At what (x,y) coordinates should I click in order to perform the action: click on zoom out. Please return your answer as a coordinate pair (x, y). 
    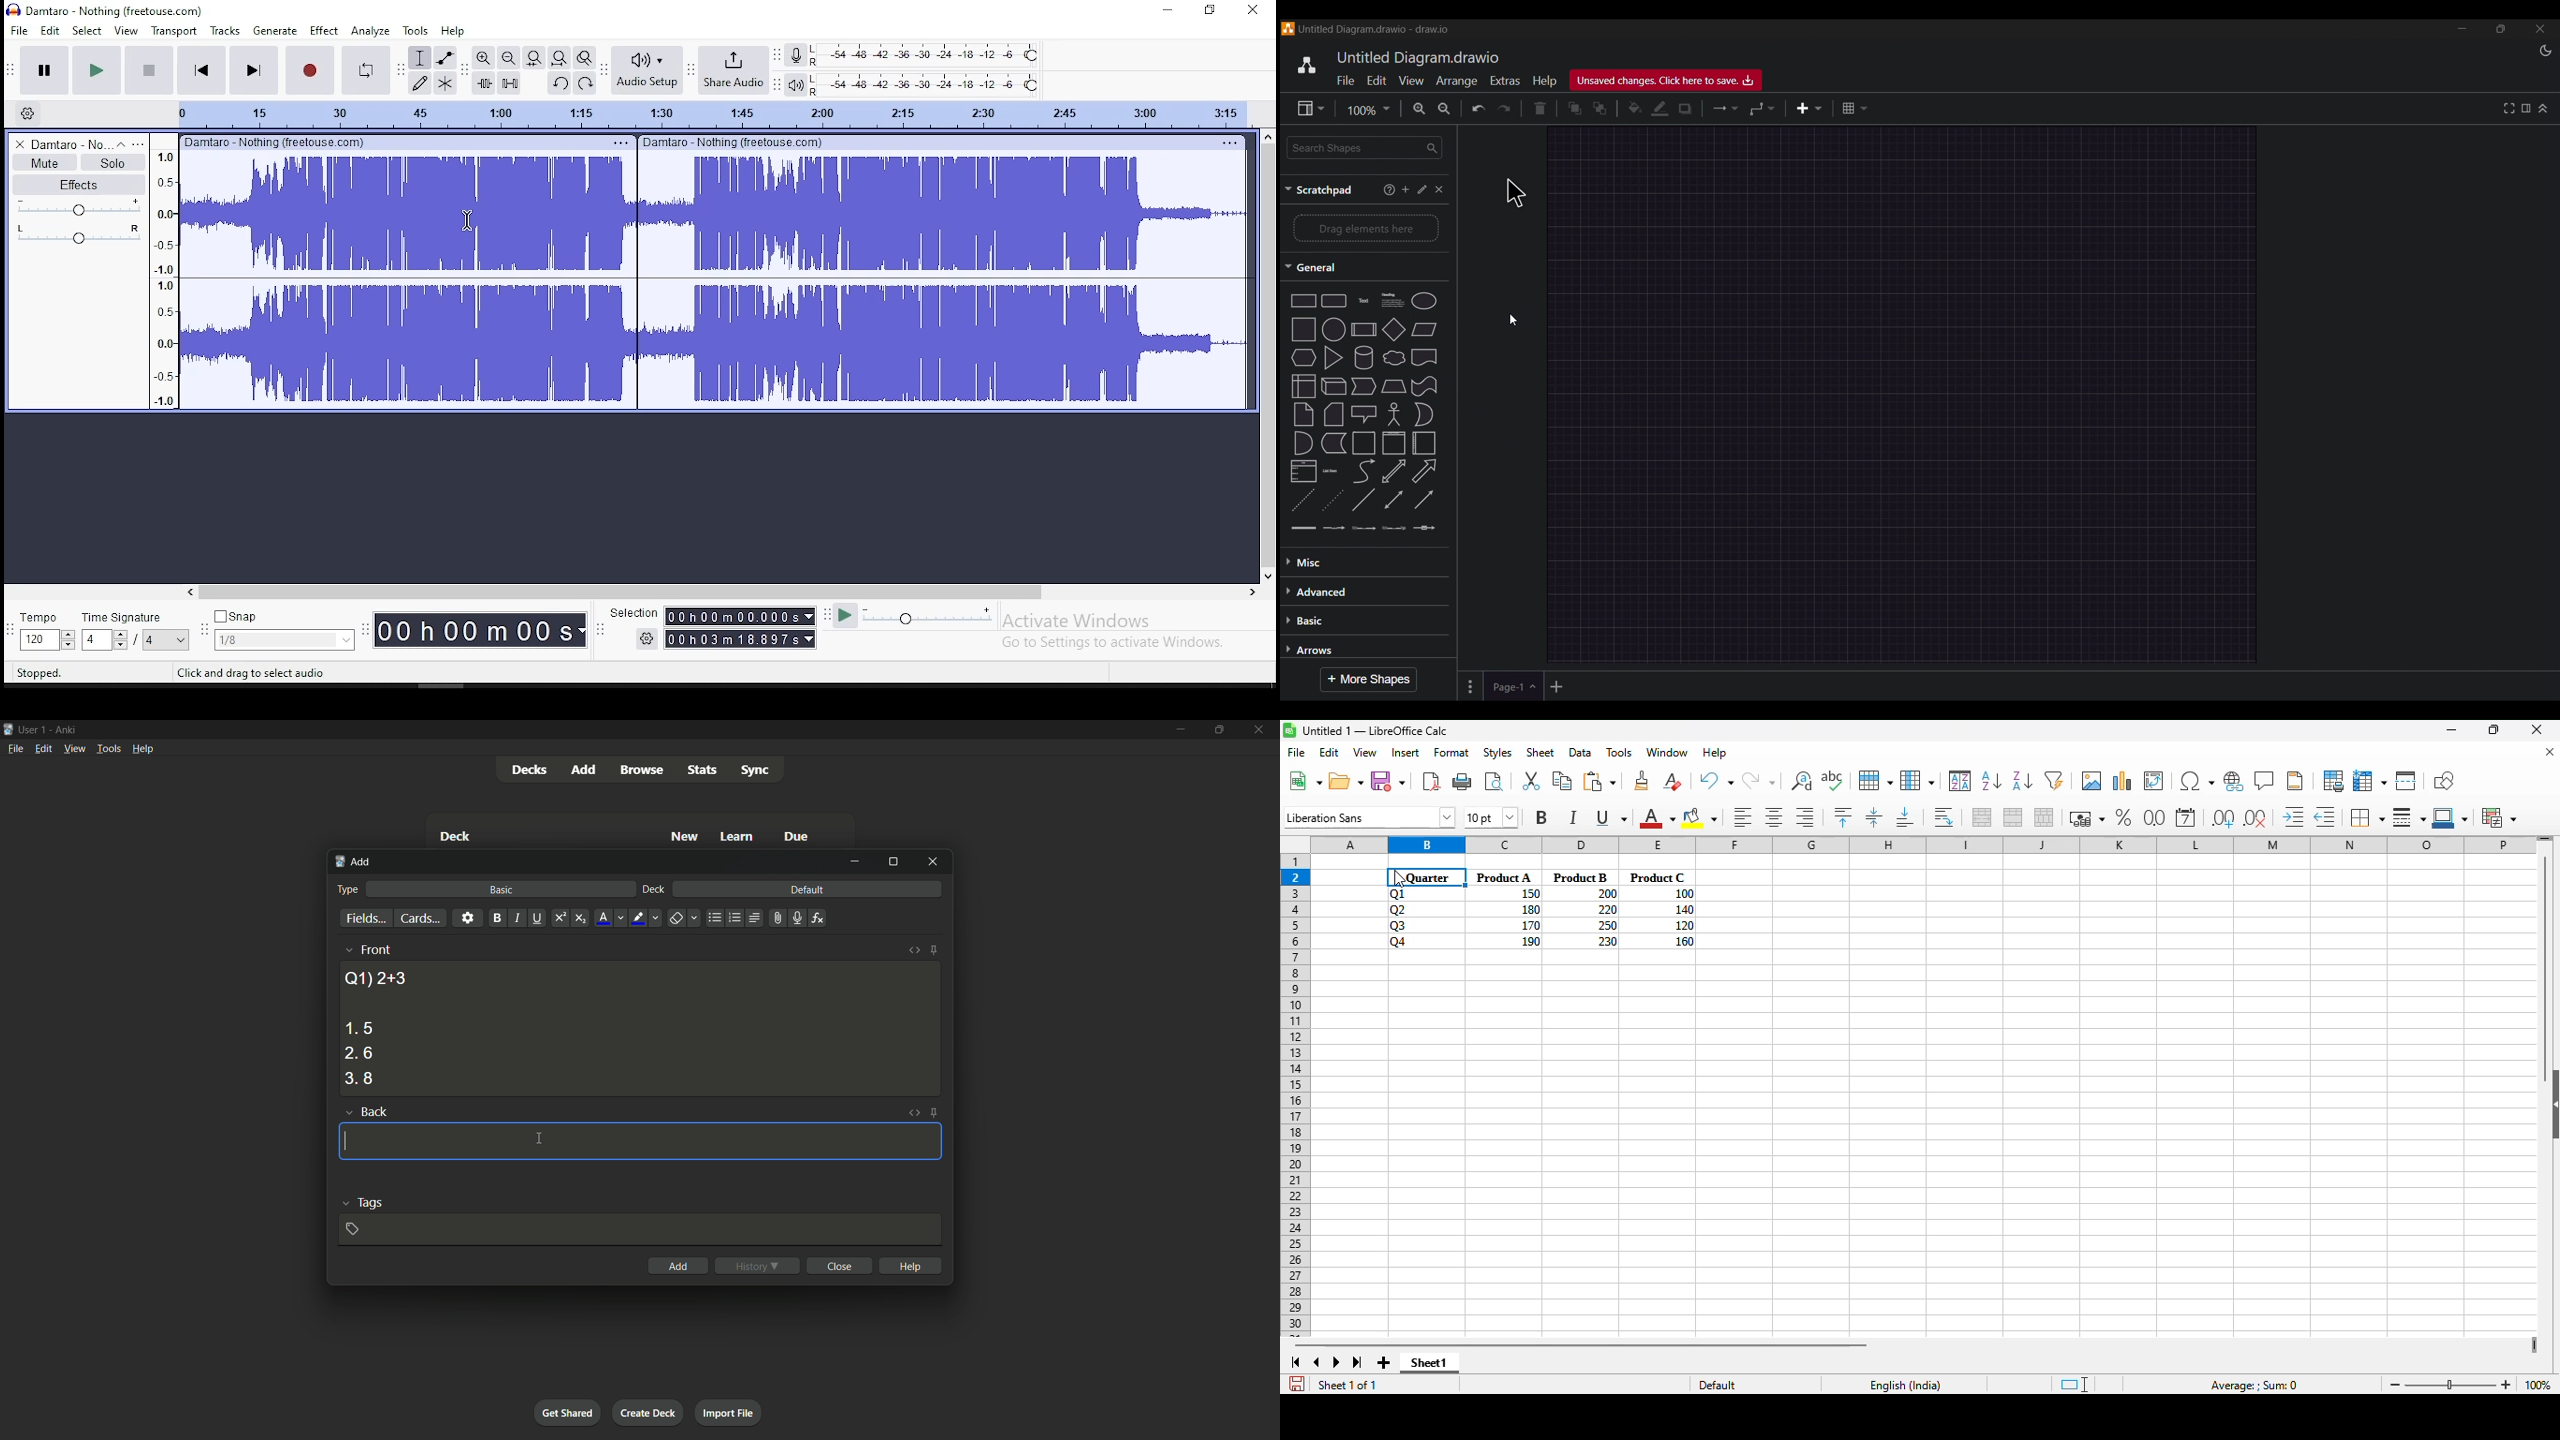
    Looking at the image, I should click on (509, 57).